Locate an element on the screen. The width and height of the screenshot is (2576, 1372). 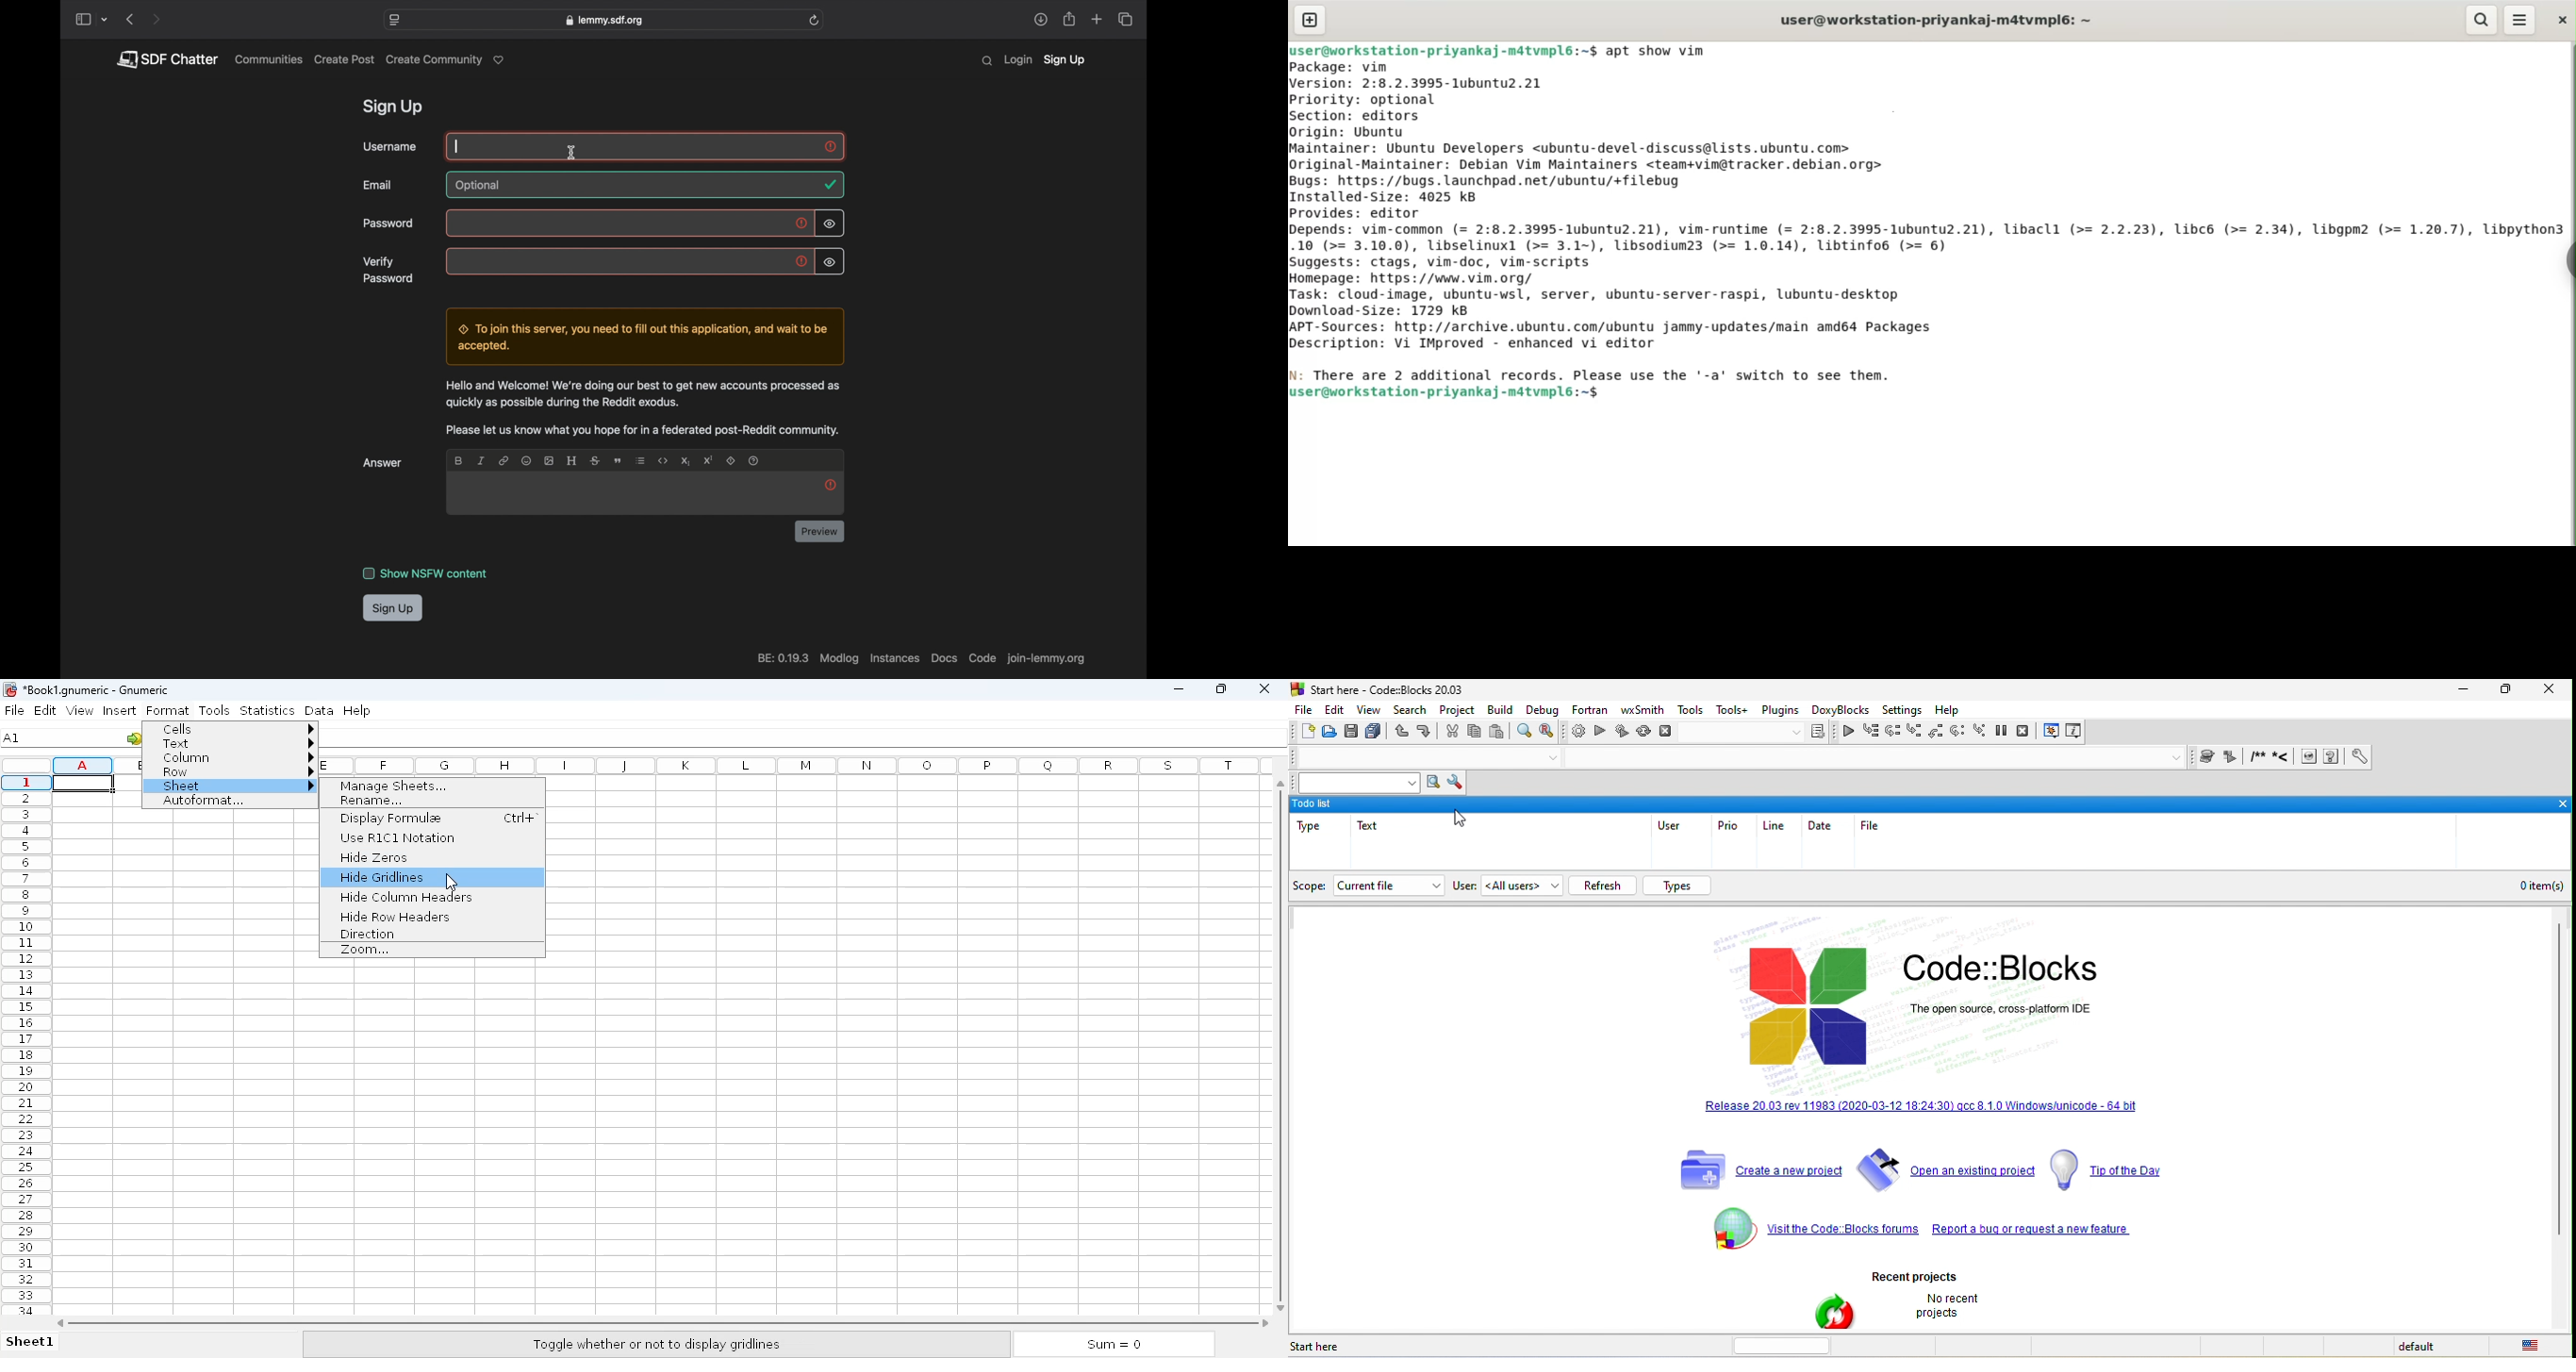
stop debugger is located at coordinates (2029, 733).